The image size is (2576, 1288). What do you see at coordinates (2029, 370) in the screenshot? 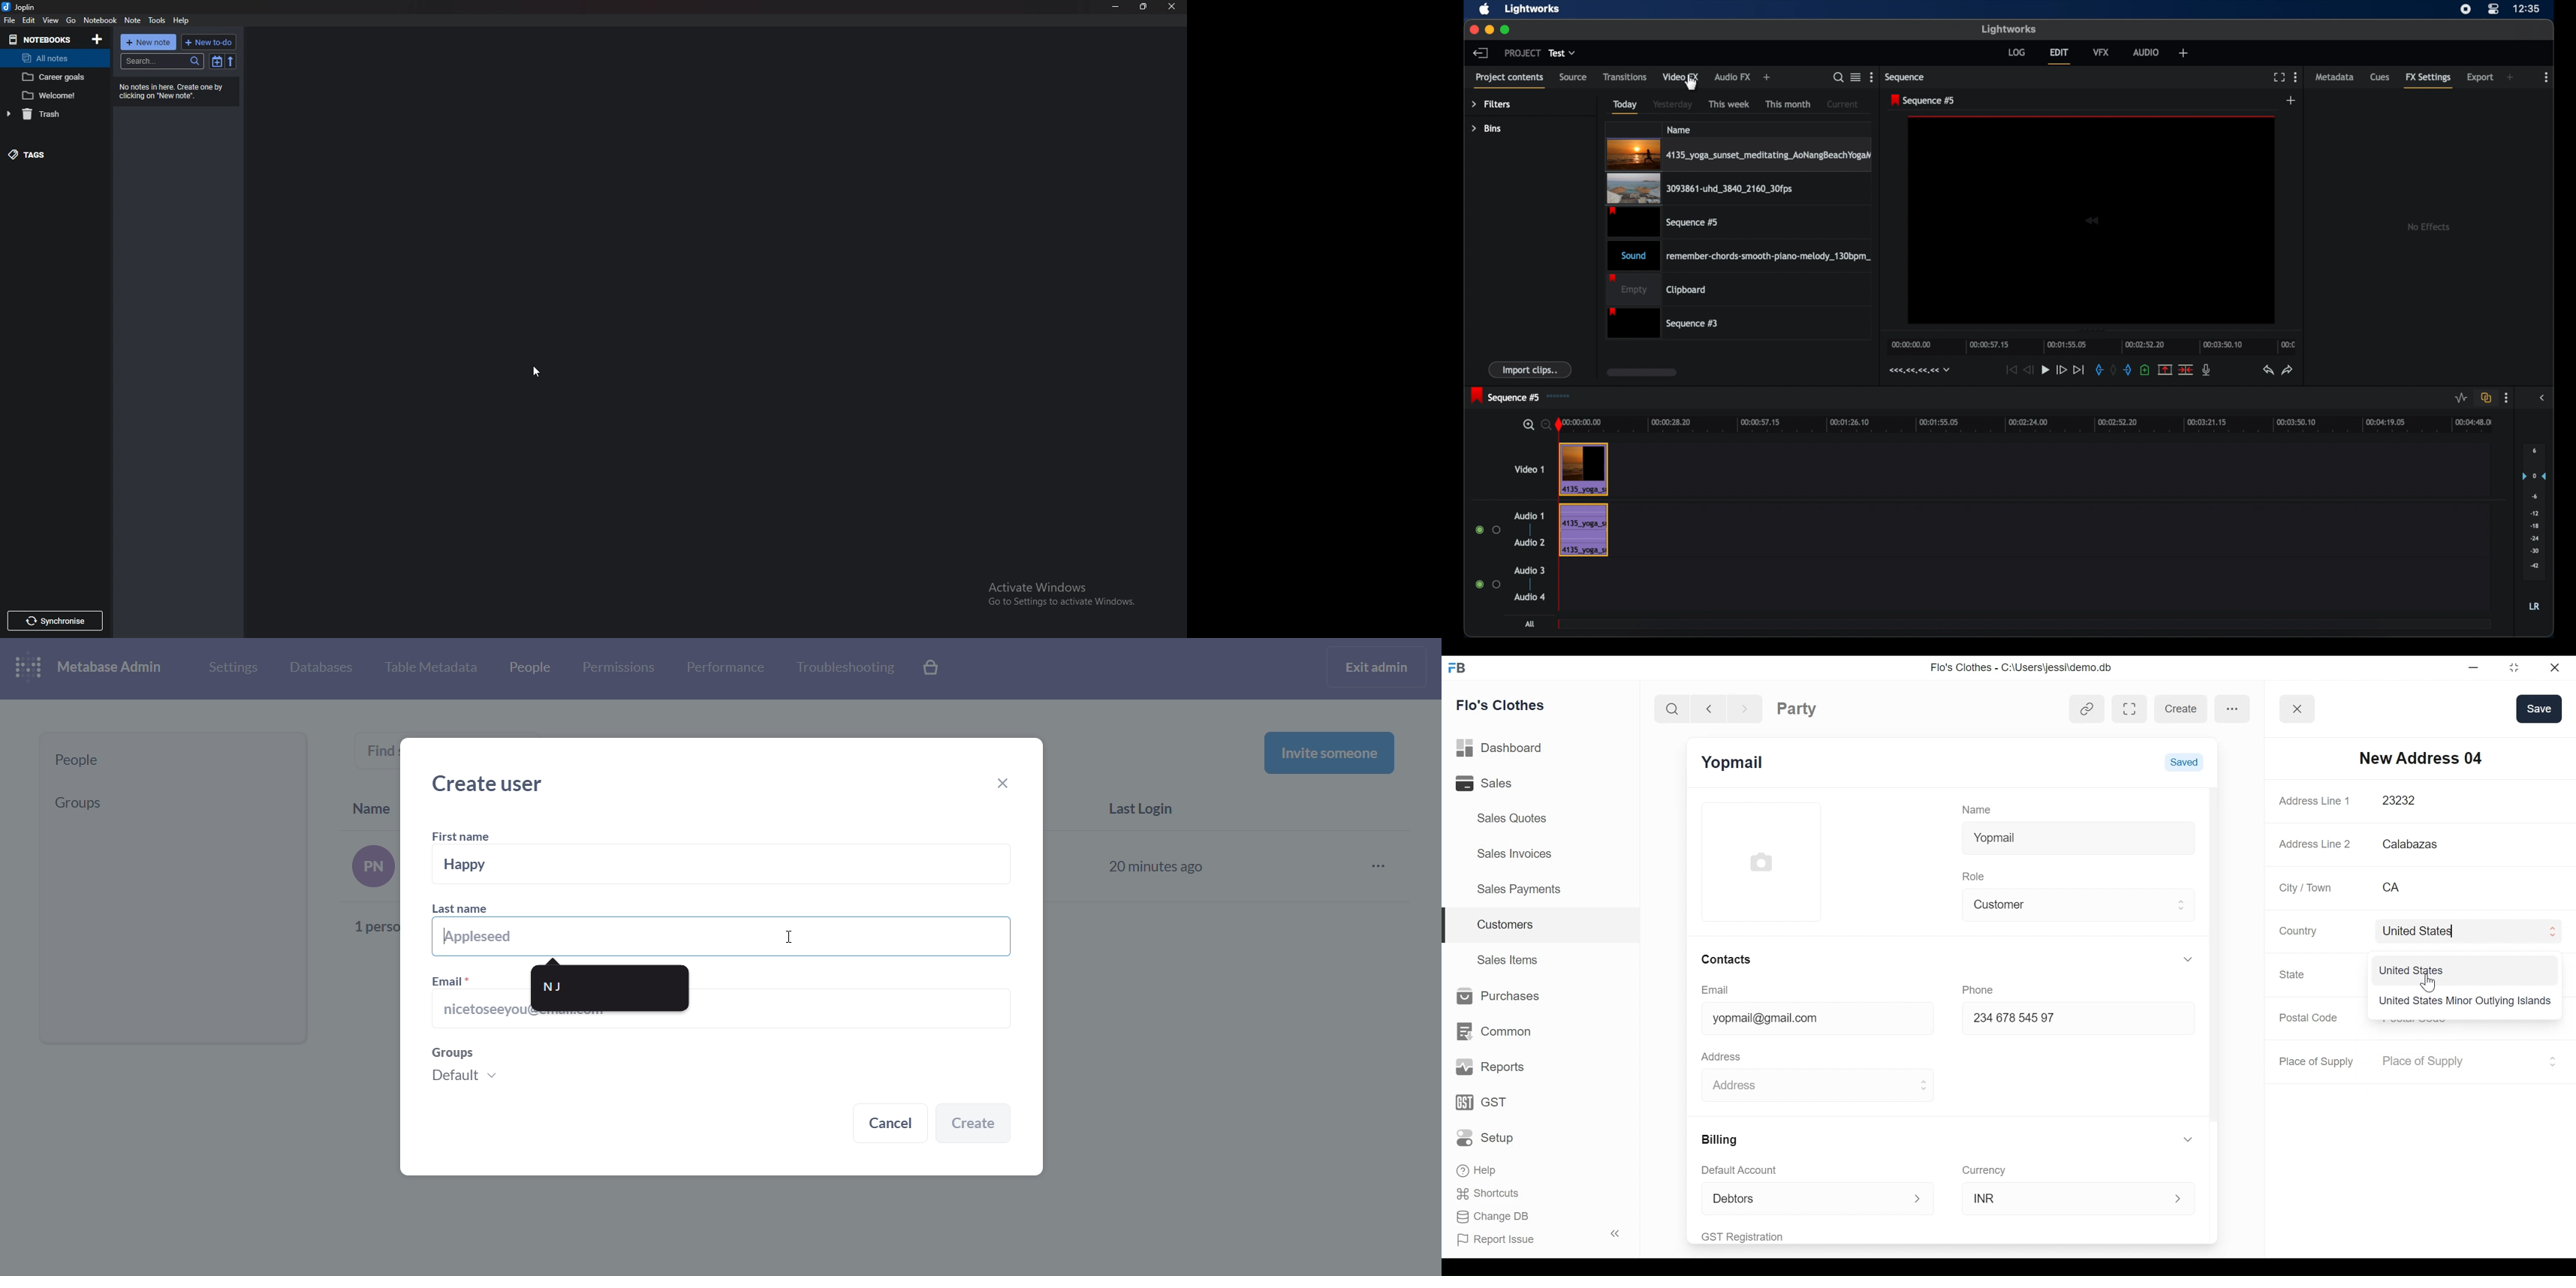
I see `rewind` at bounding box center [2029, 370].